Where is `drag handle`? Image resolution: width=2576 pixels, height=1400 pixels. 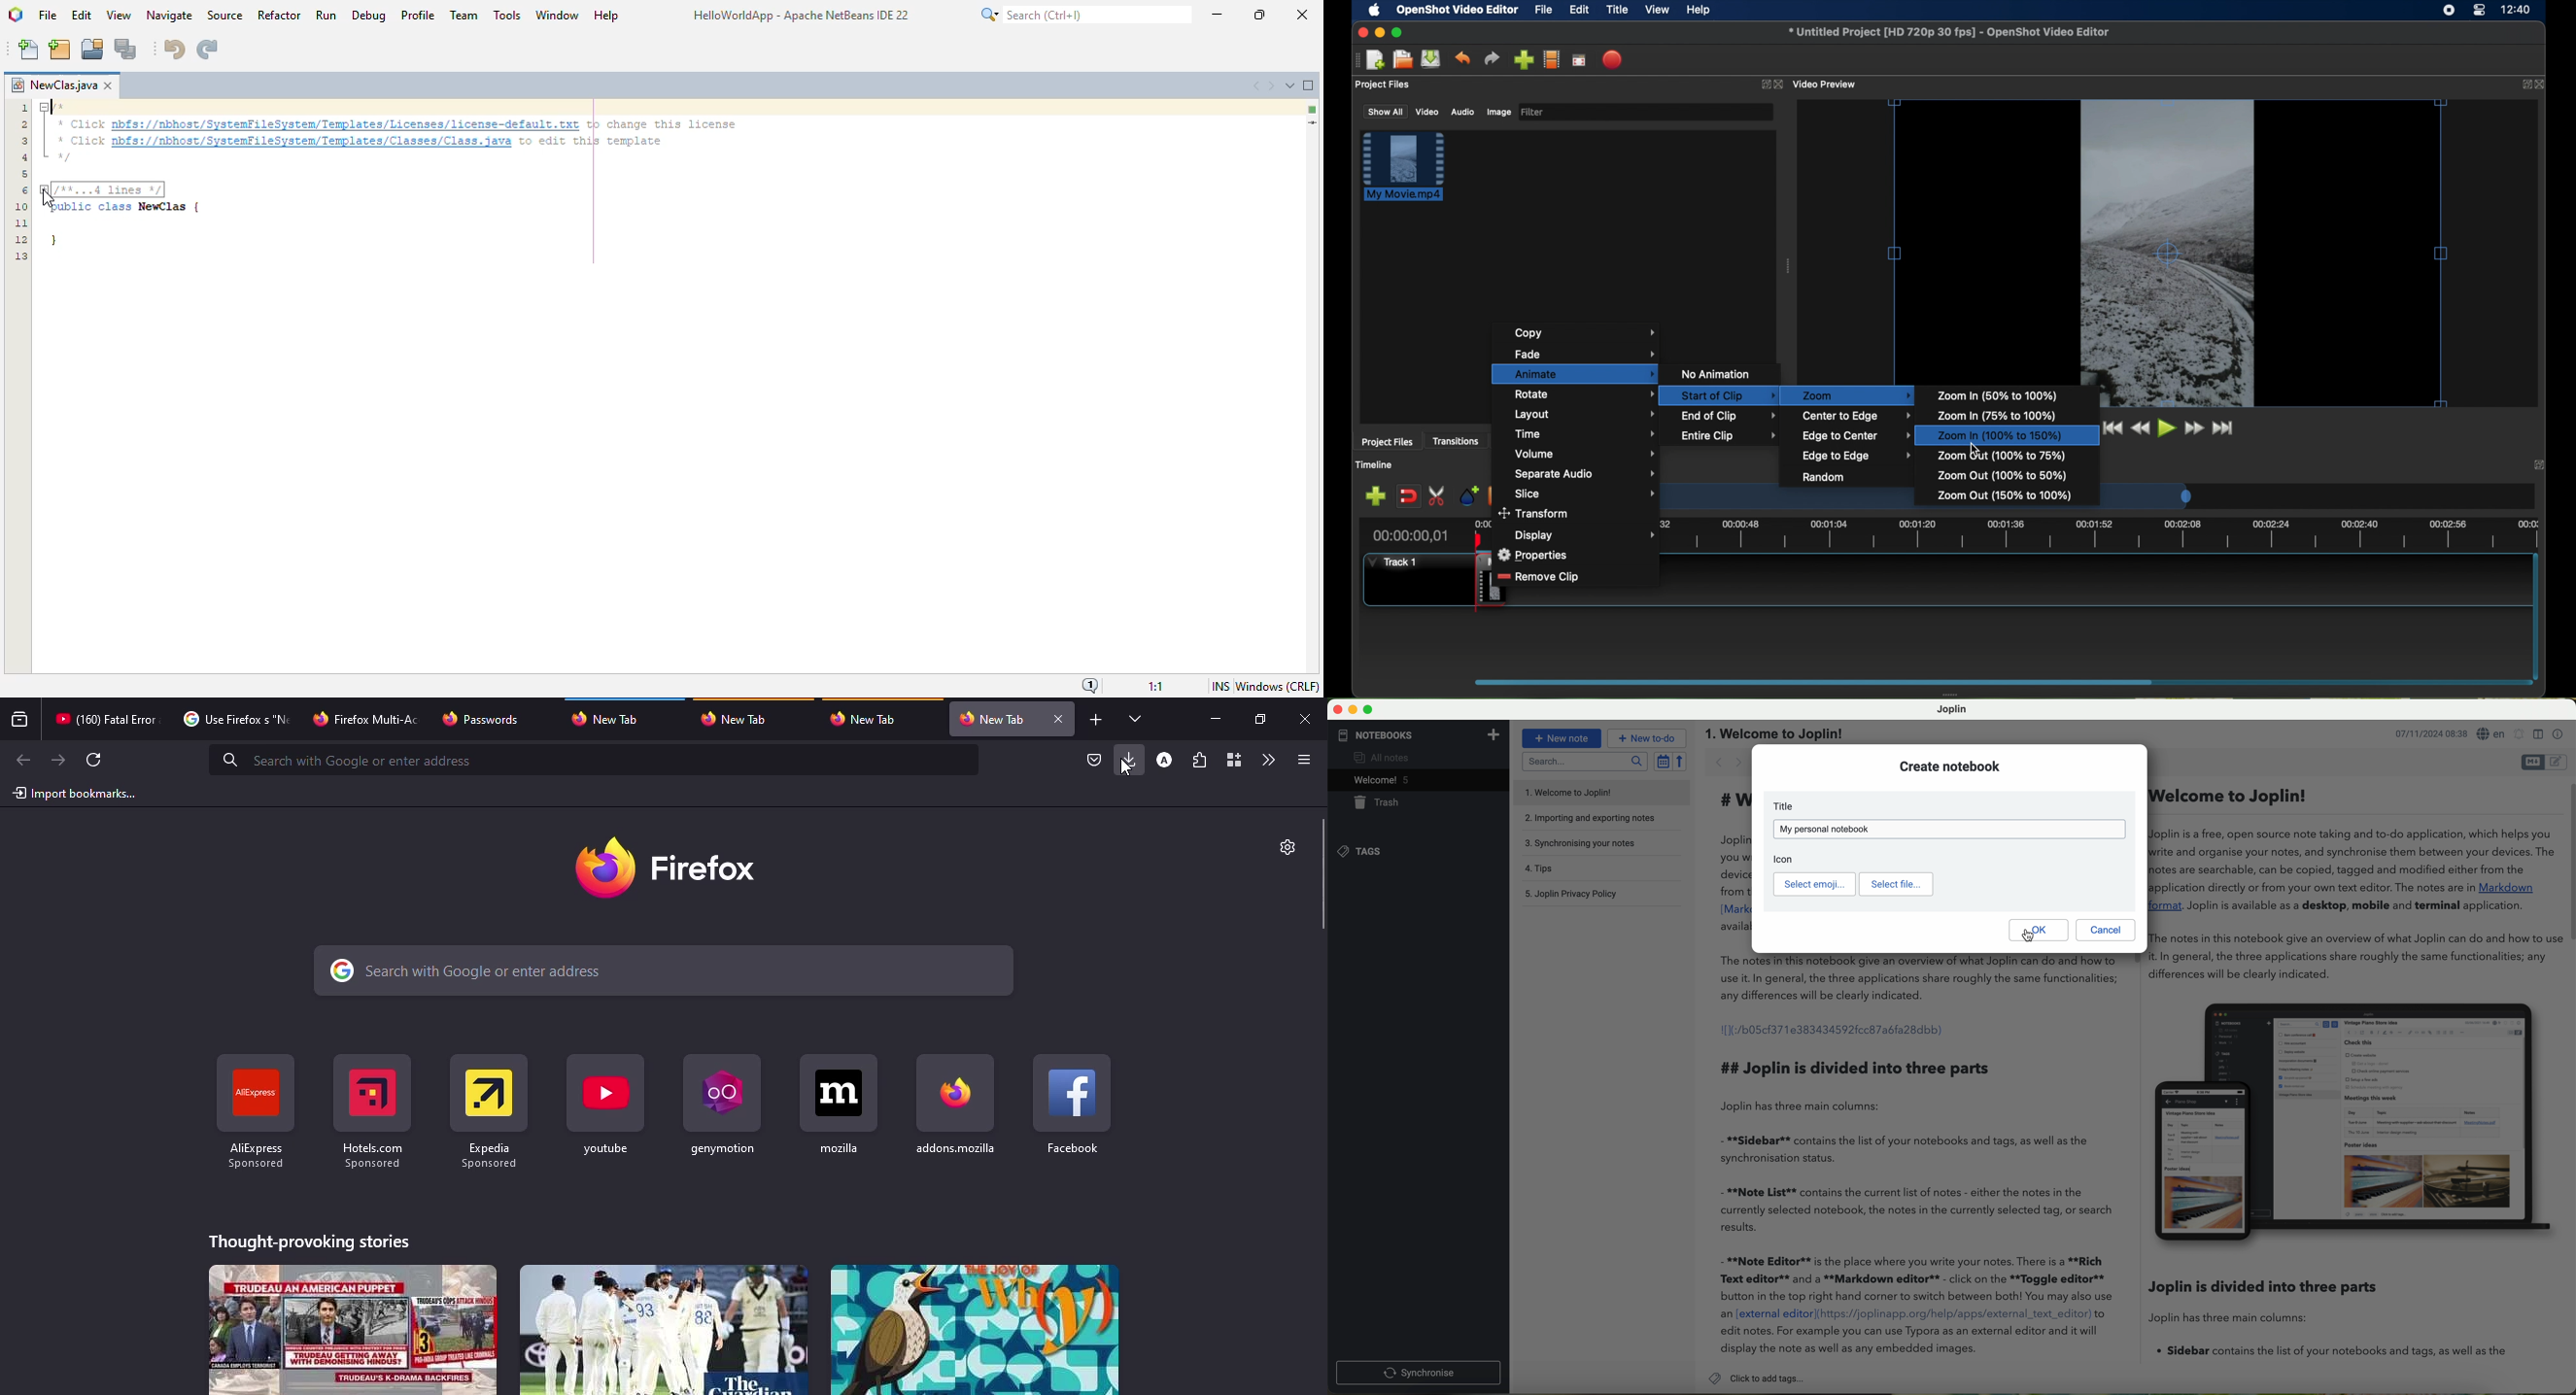 drag handle is located at coordinates (1356, 60).